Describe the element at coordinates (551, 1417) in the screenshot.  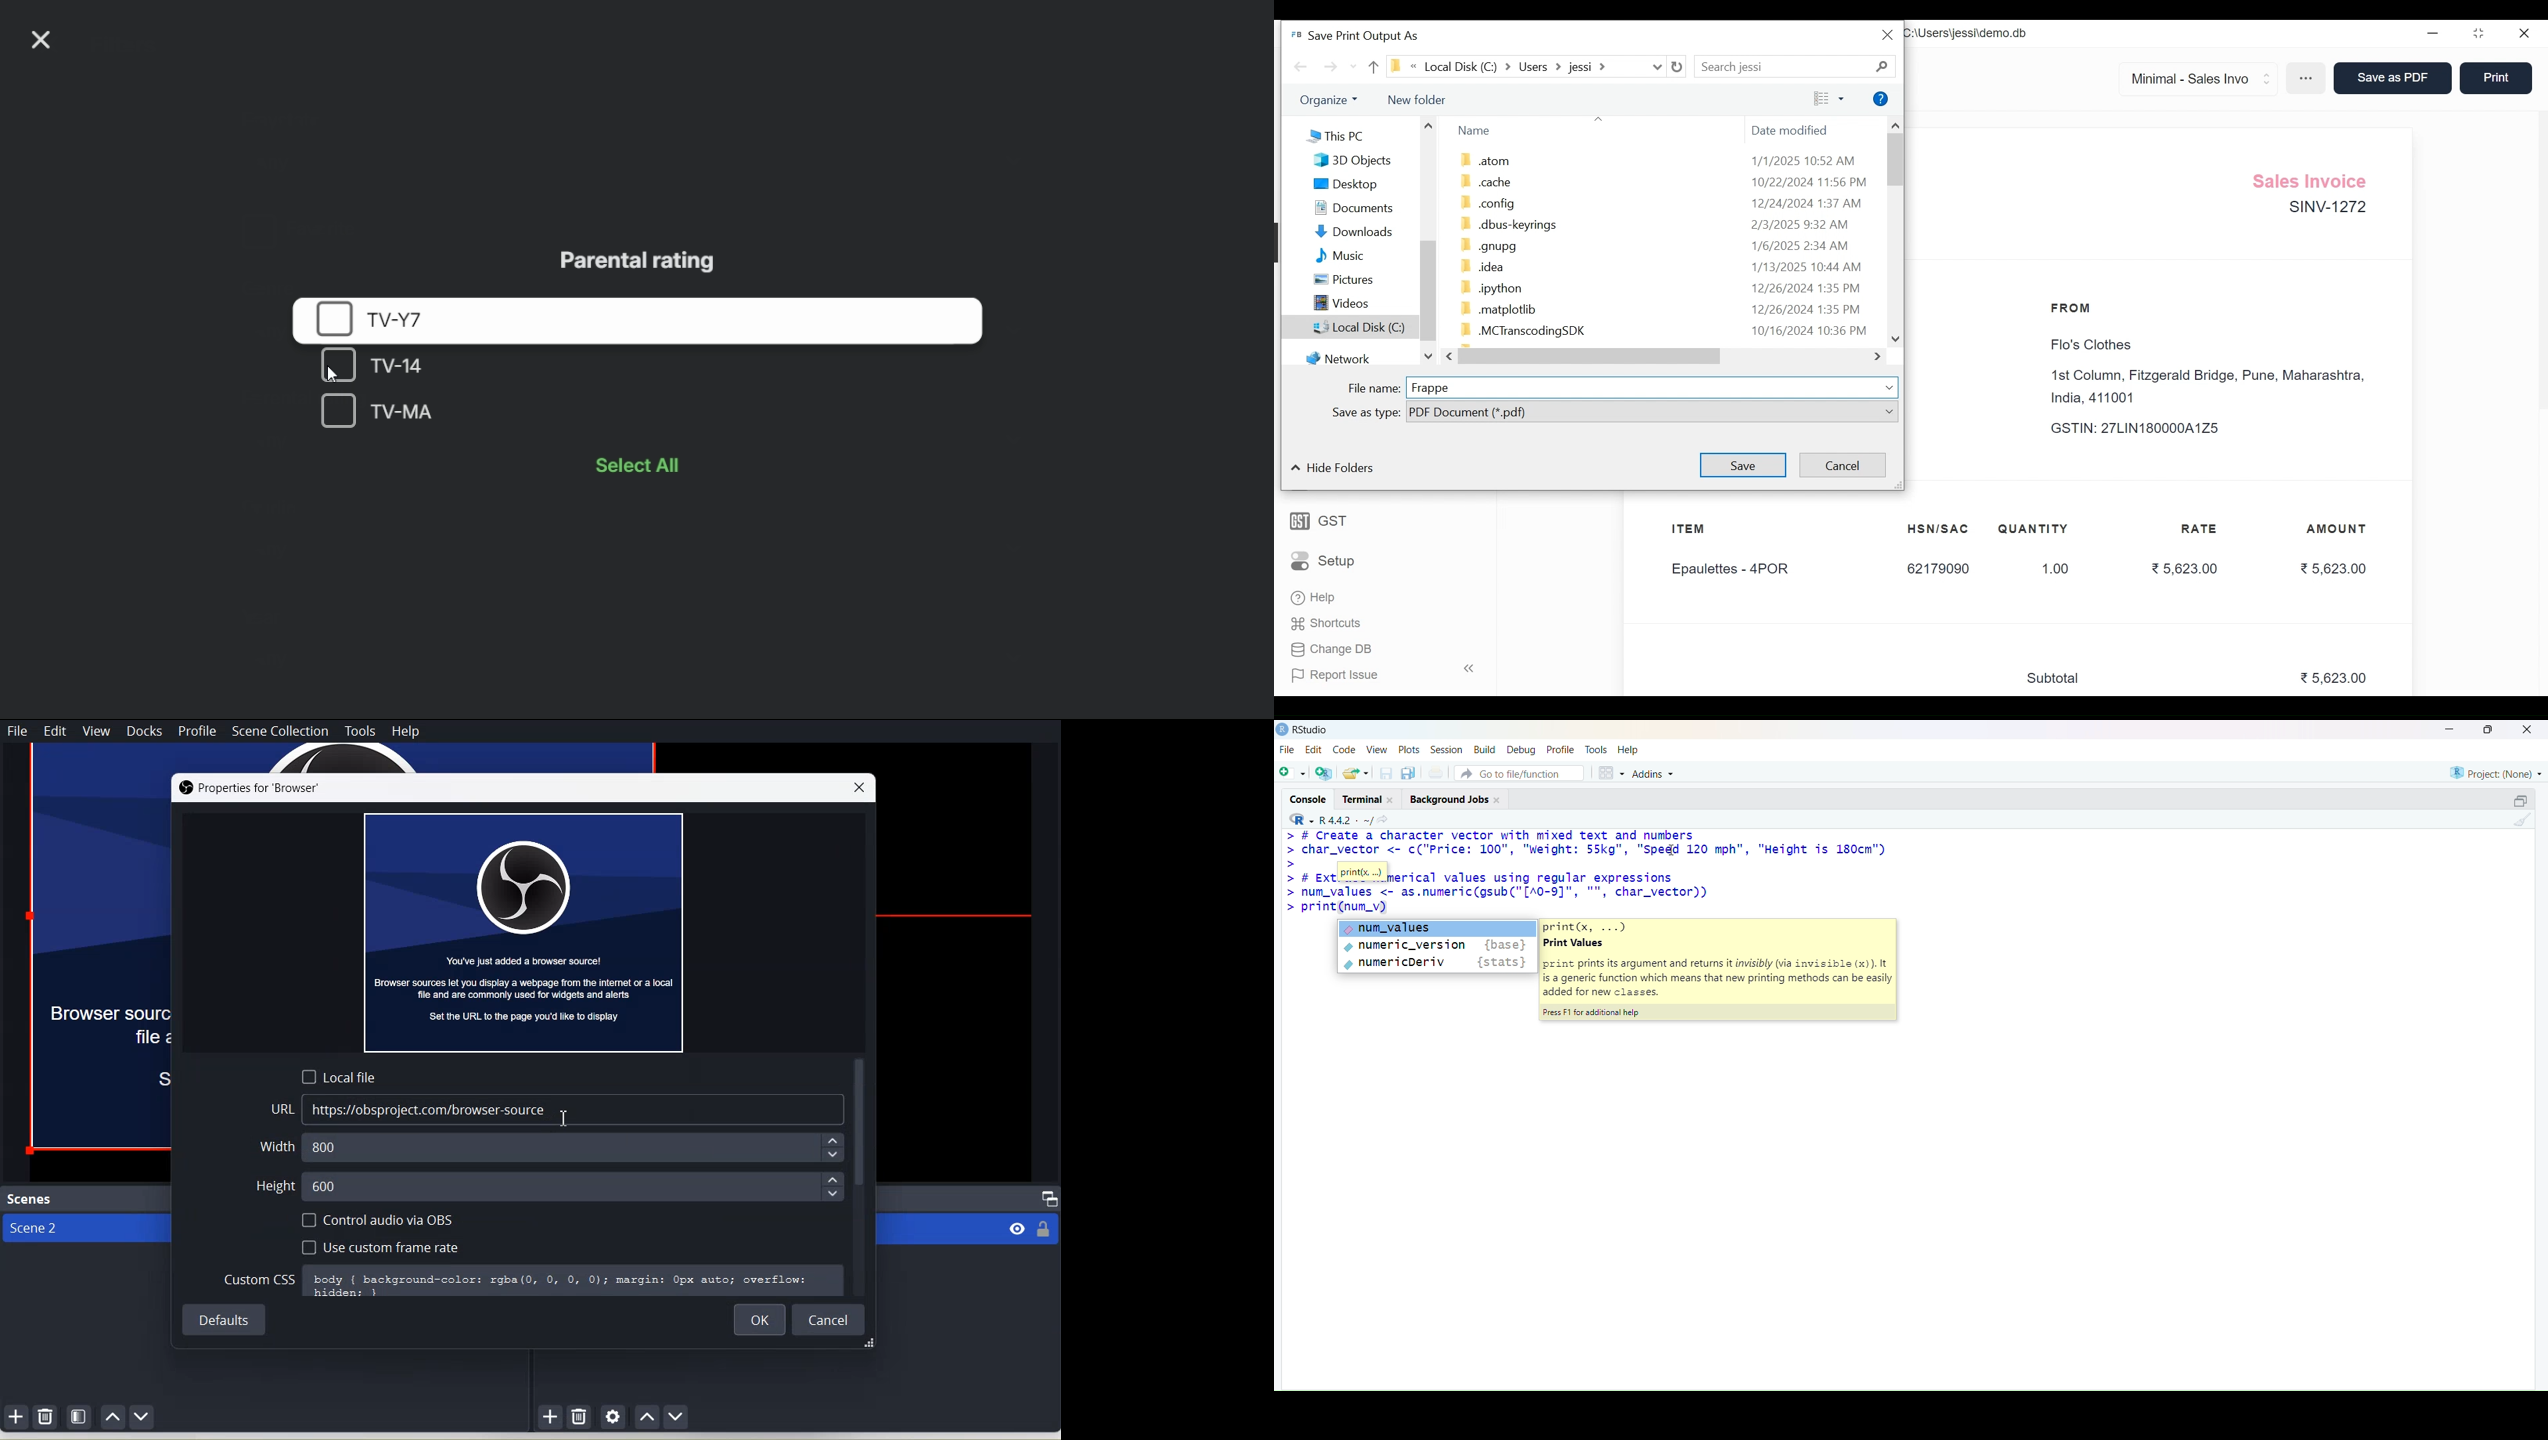
I see `Add source` at that location.